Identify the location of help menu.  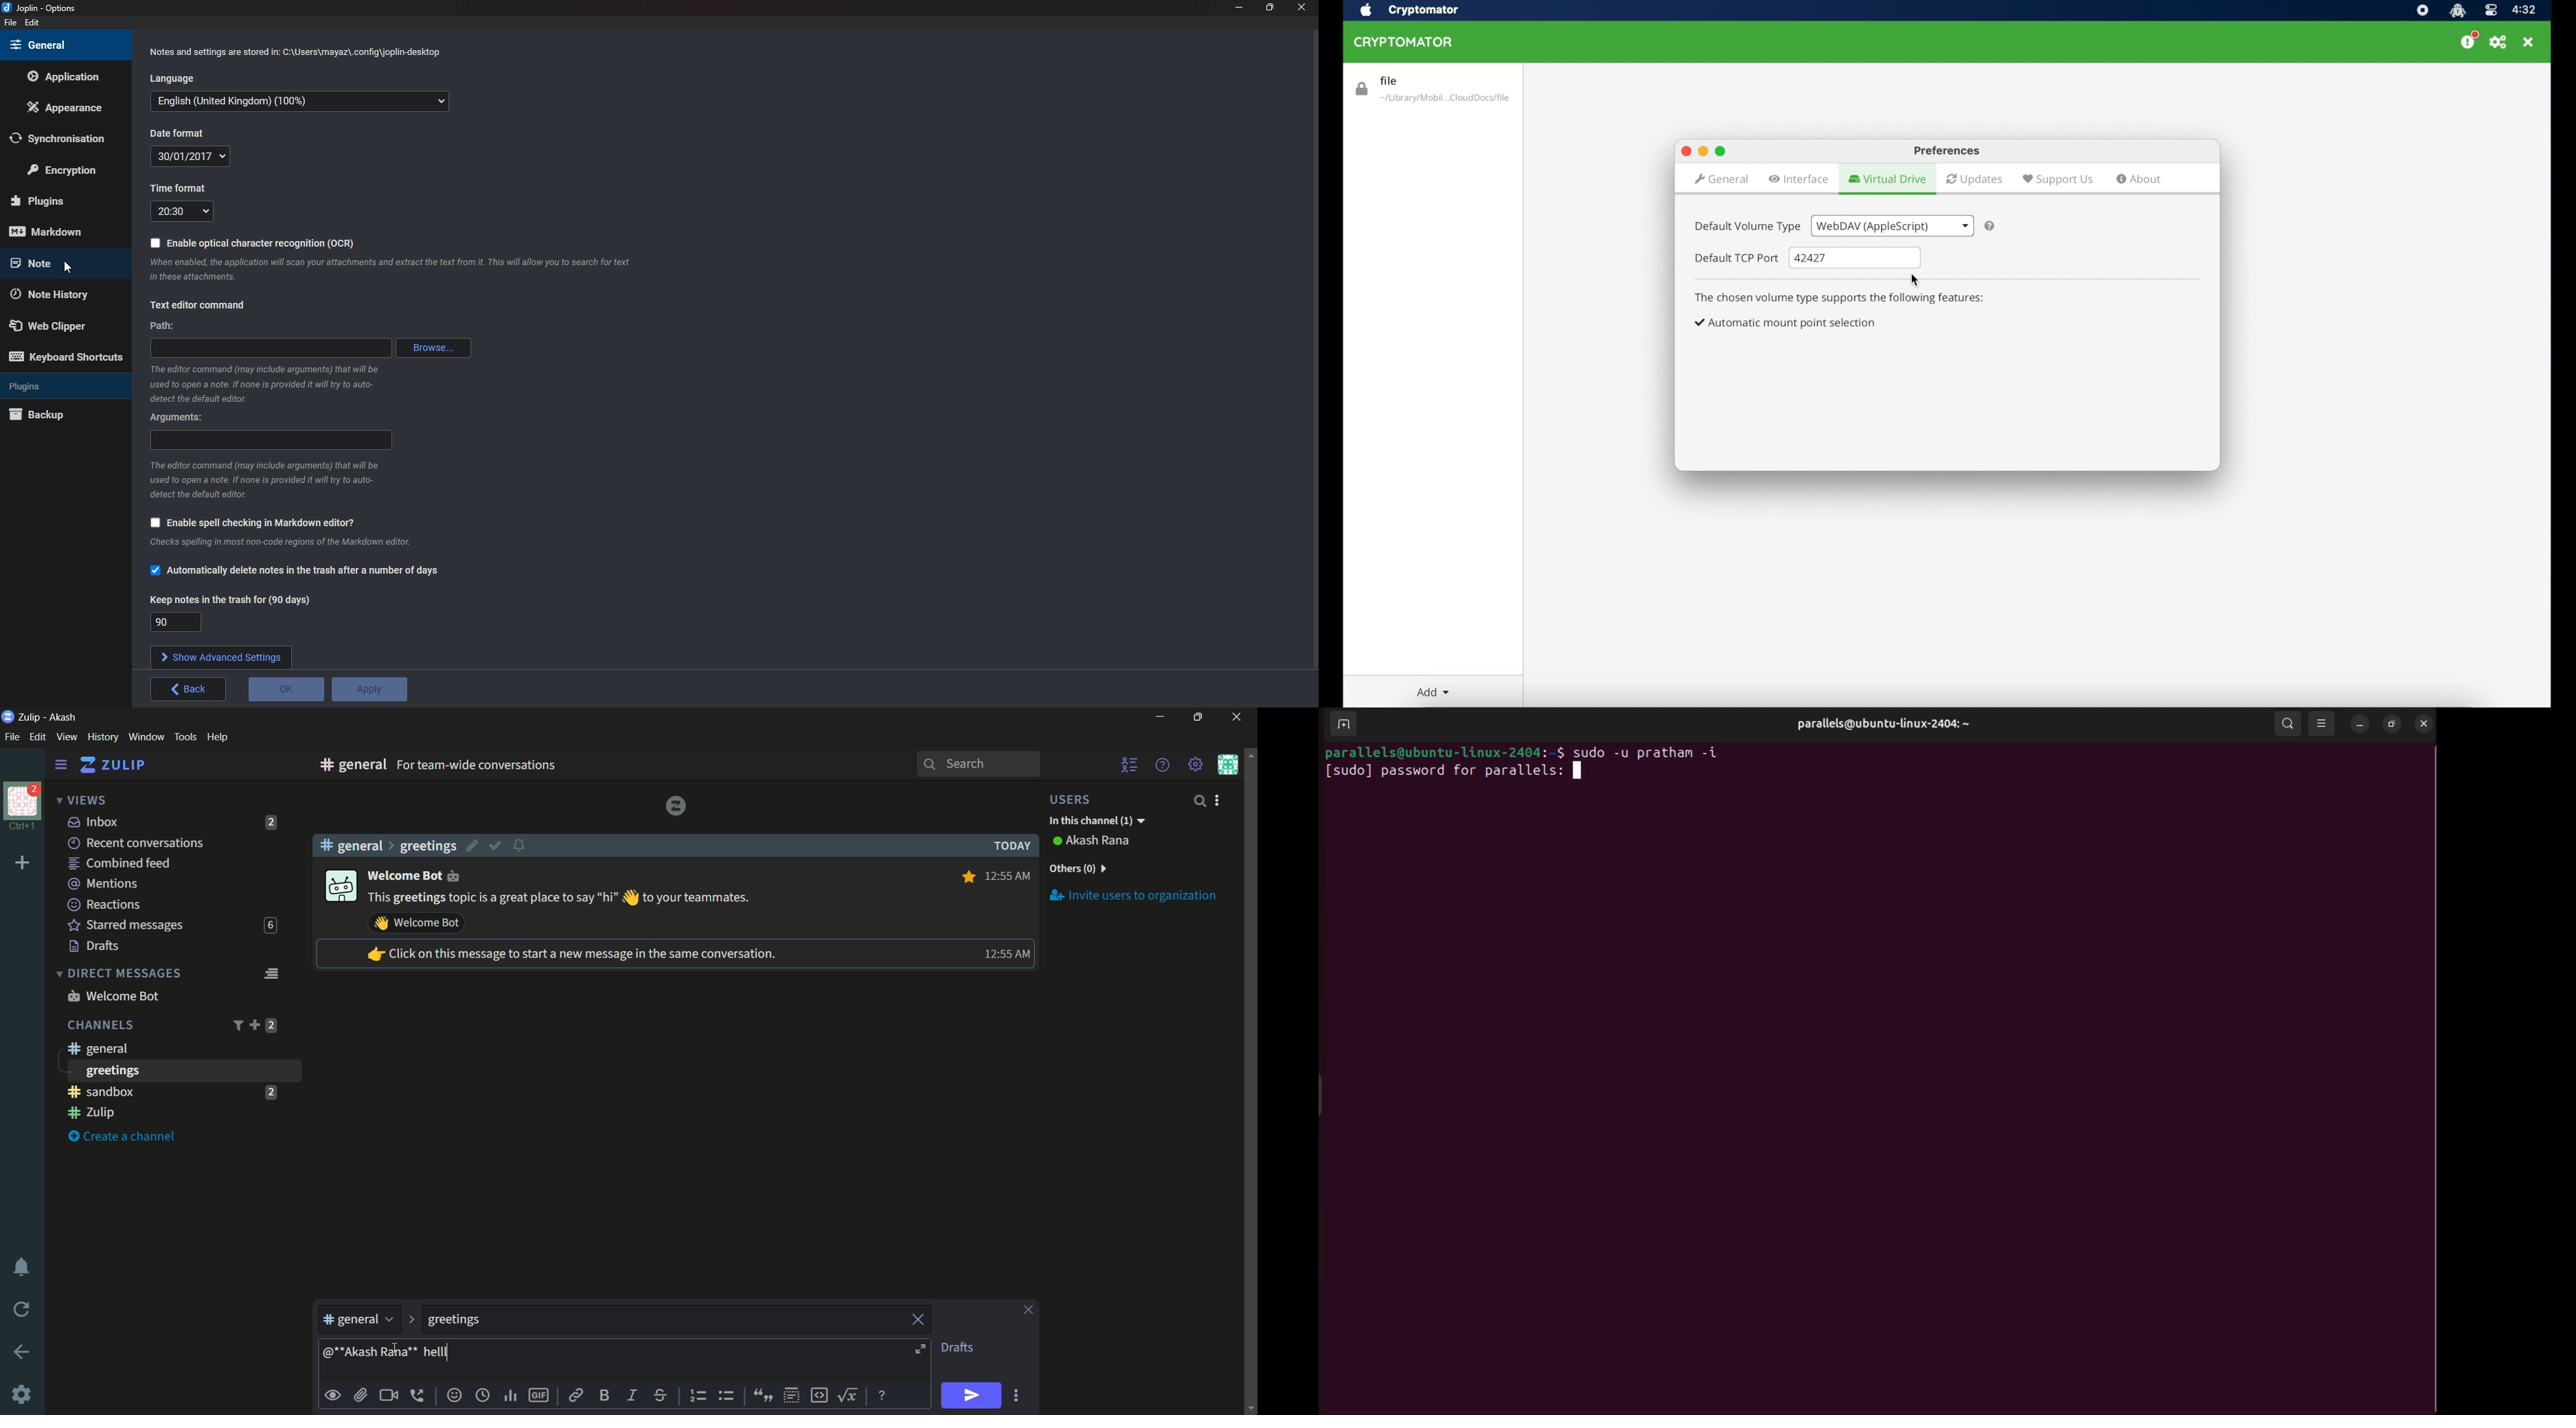
(1161, 764).